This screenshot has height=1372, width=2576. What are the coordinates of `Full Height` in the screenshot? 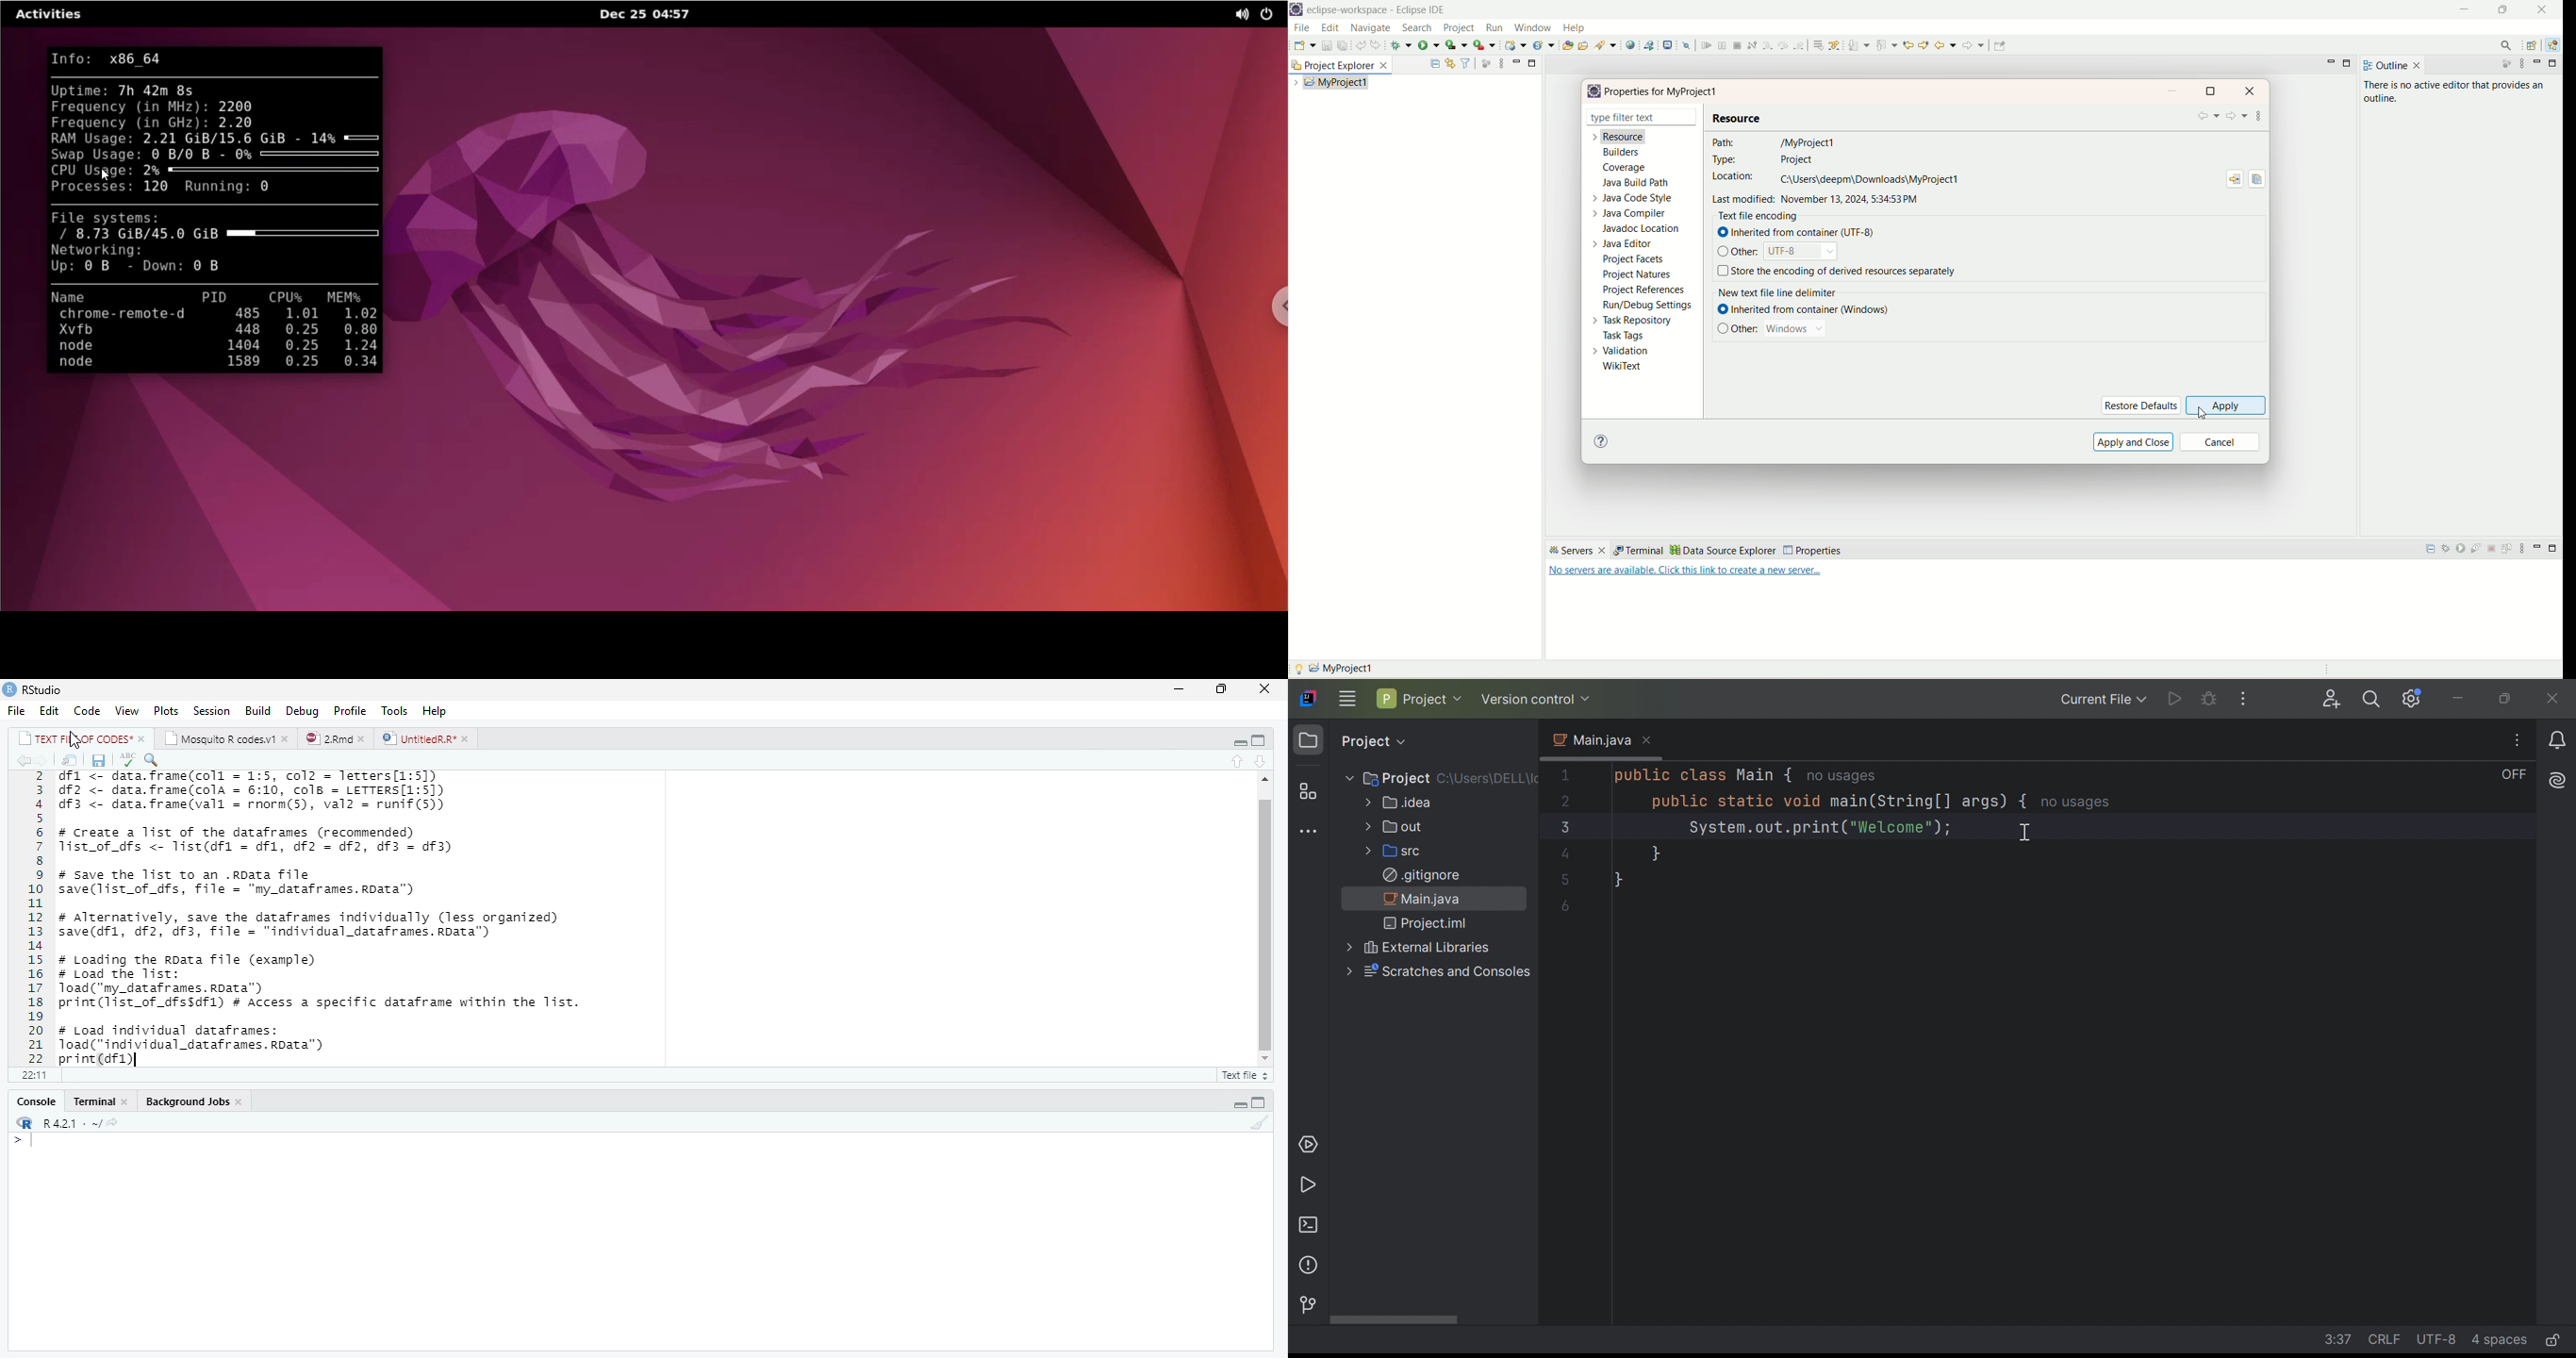 It's located at (1261, 1102).